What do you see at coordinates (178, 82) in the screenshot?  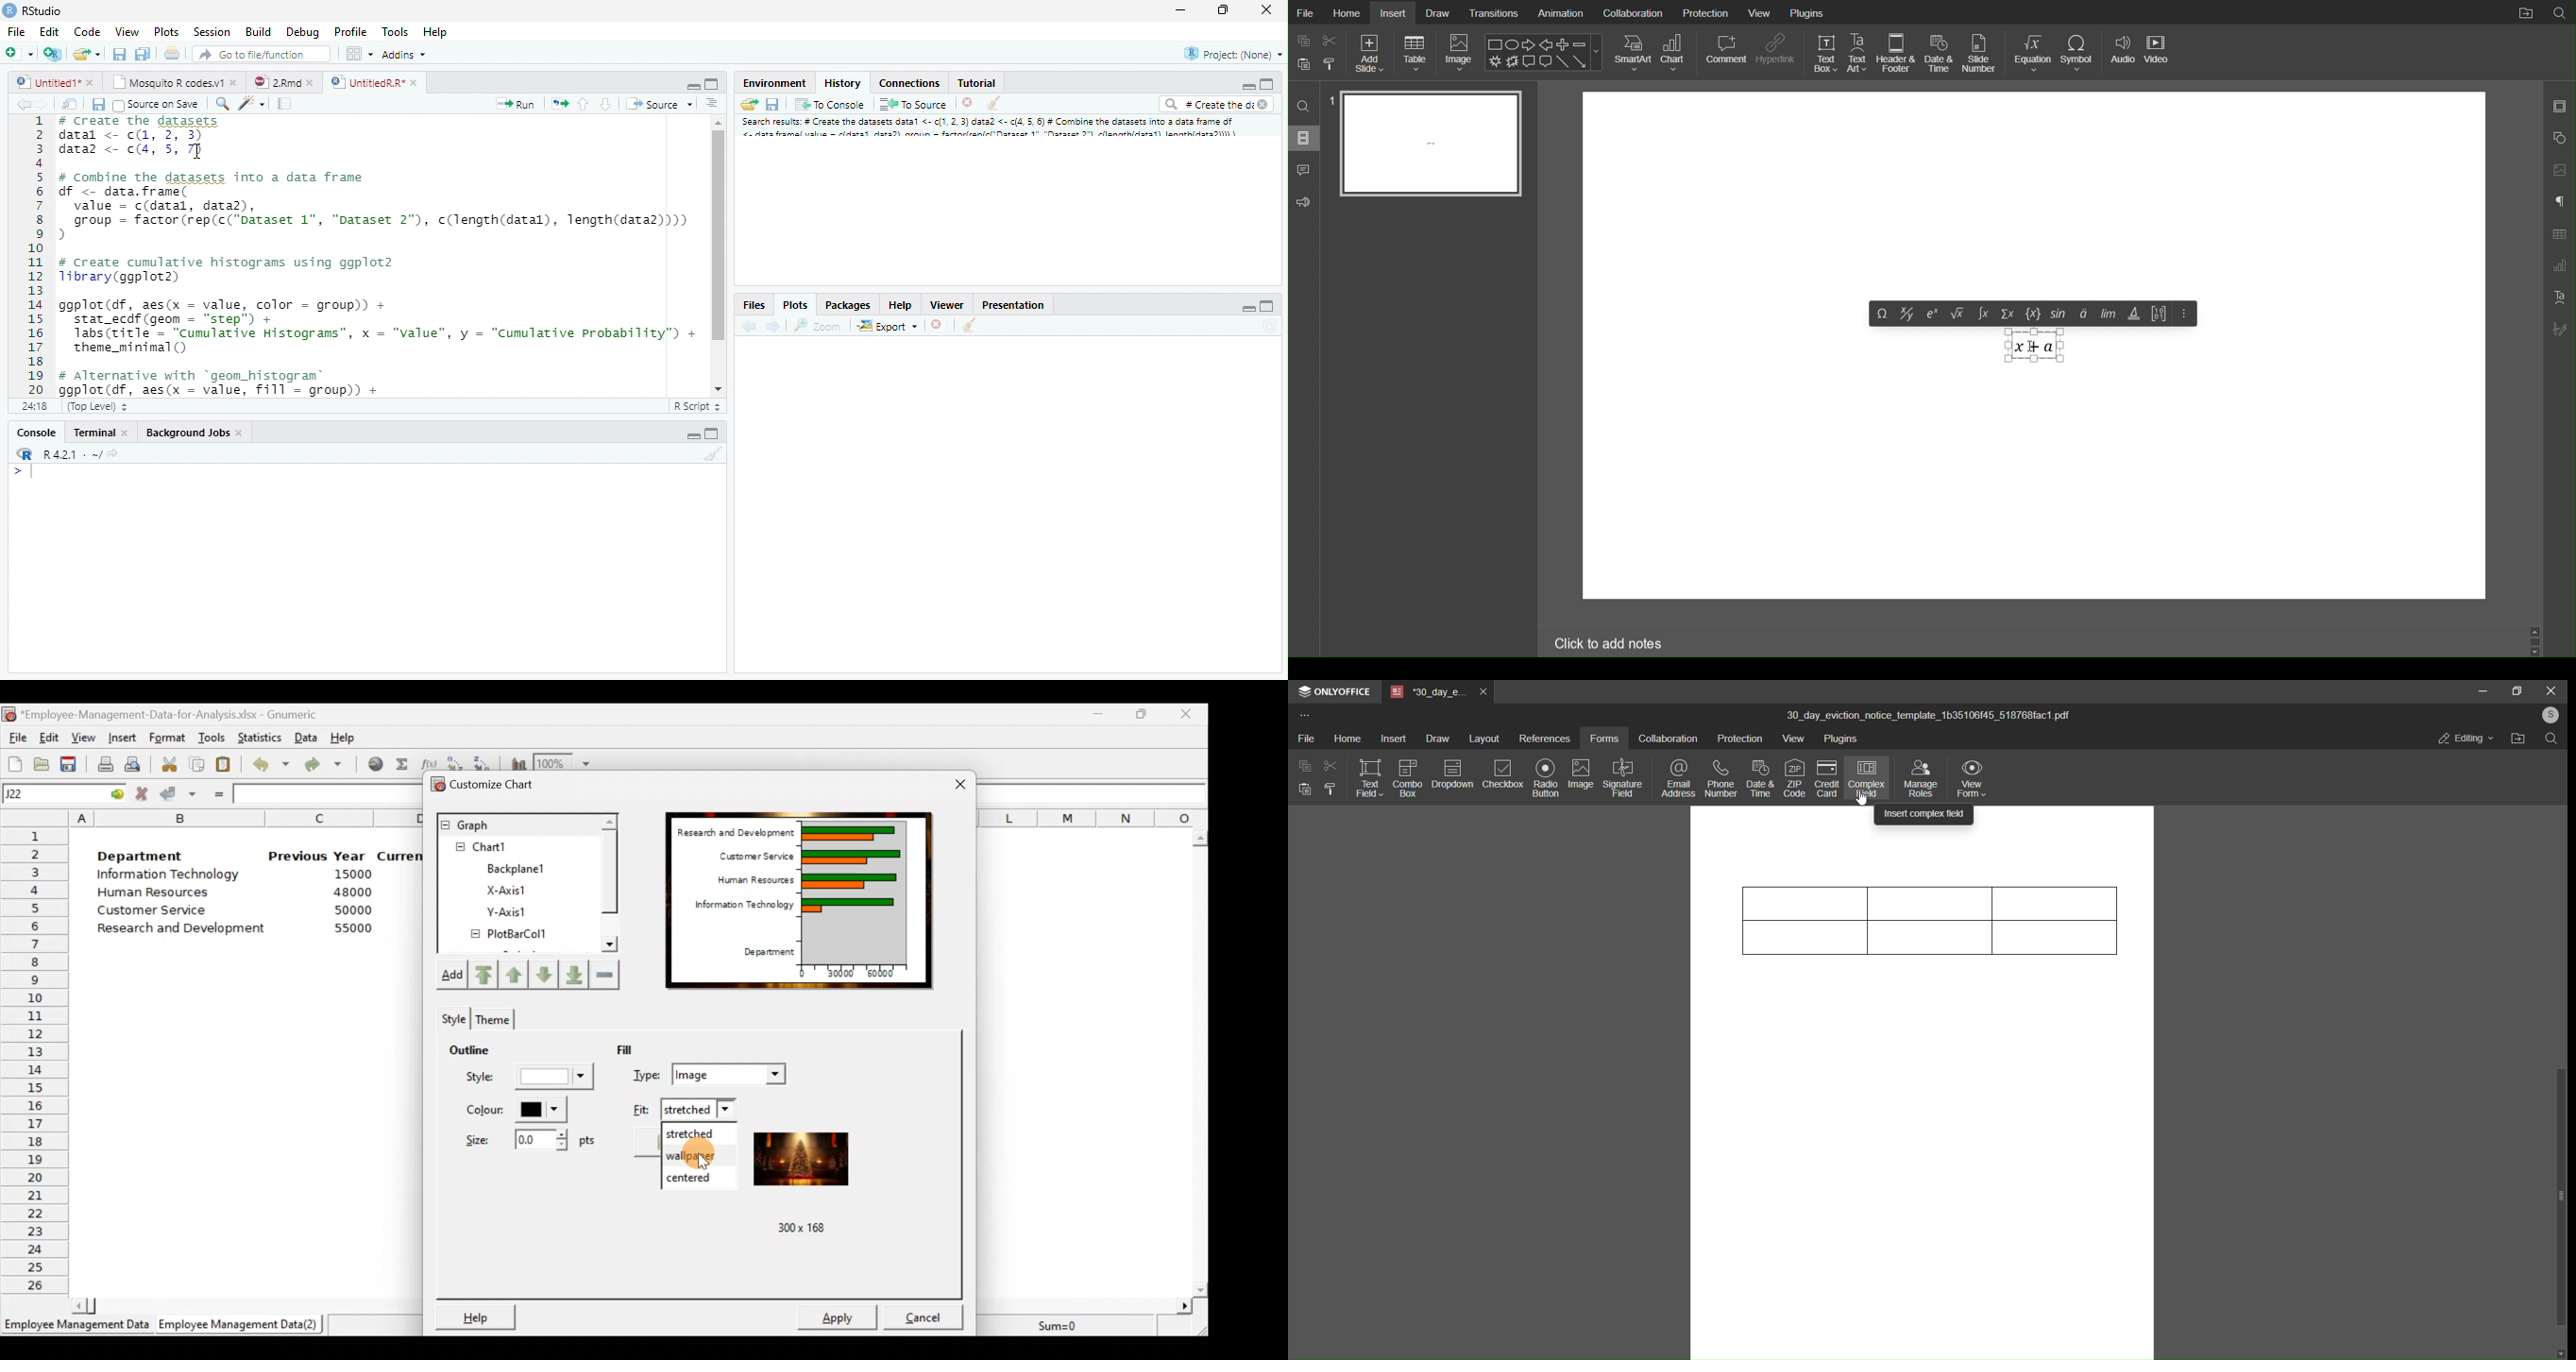 I see `Mosquito R codes` at bounding box center [178, 82].